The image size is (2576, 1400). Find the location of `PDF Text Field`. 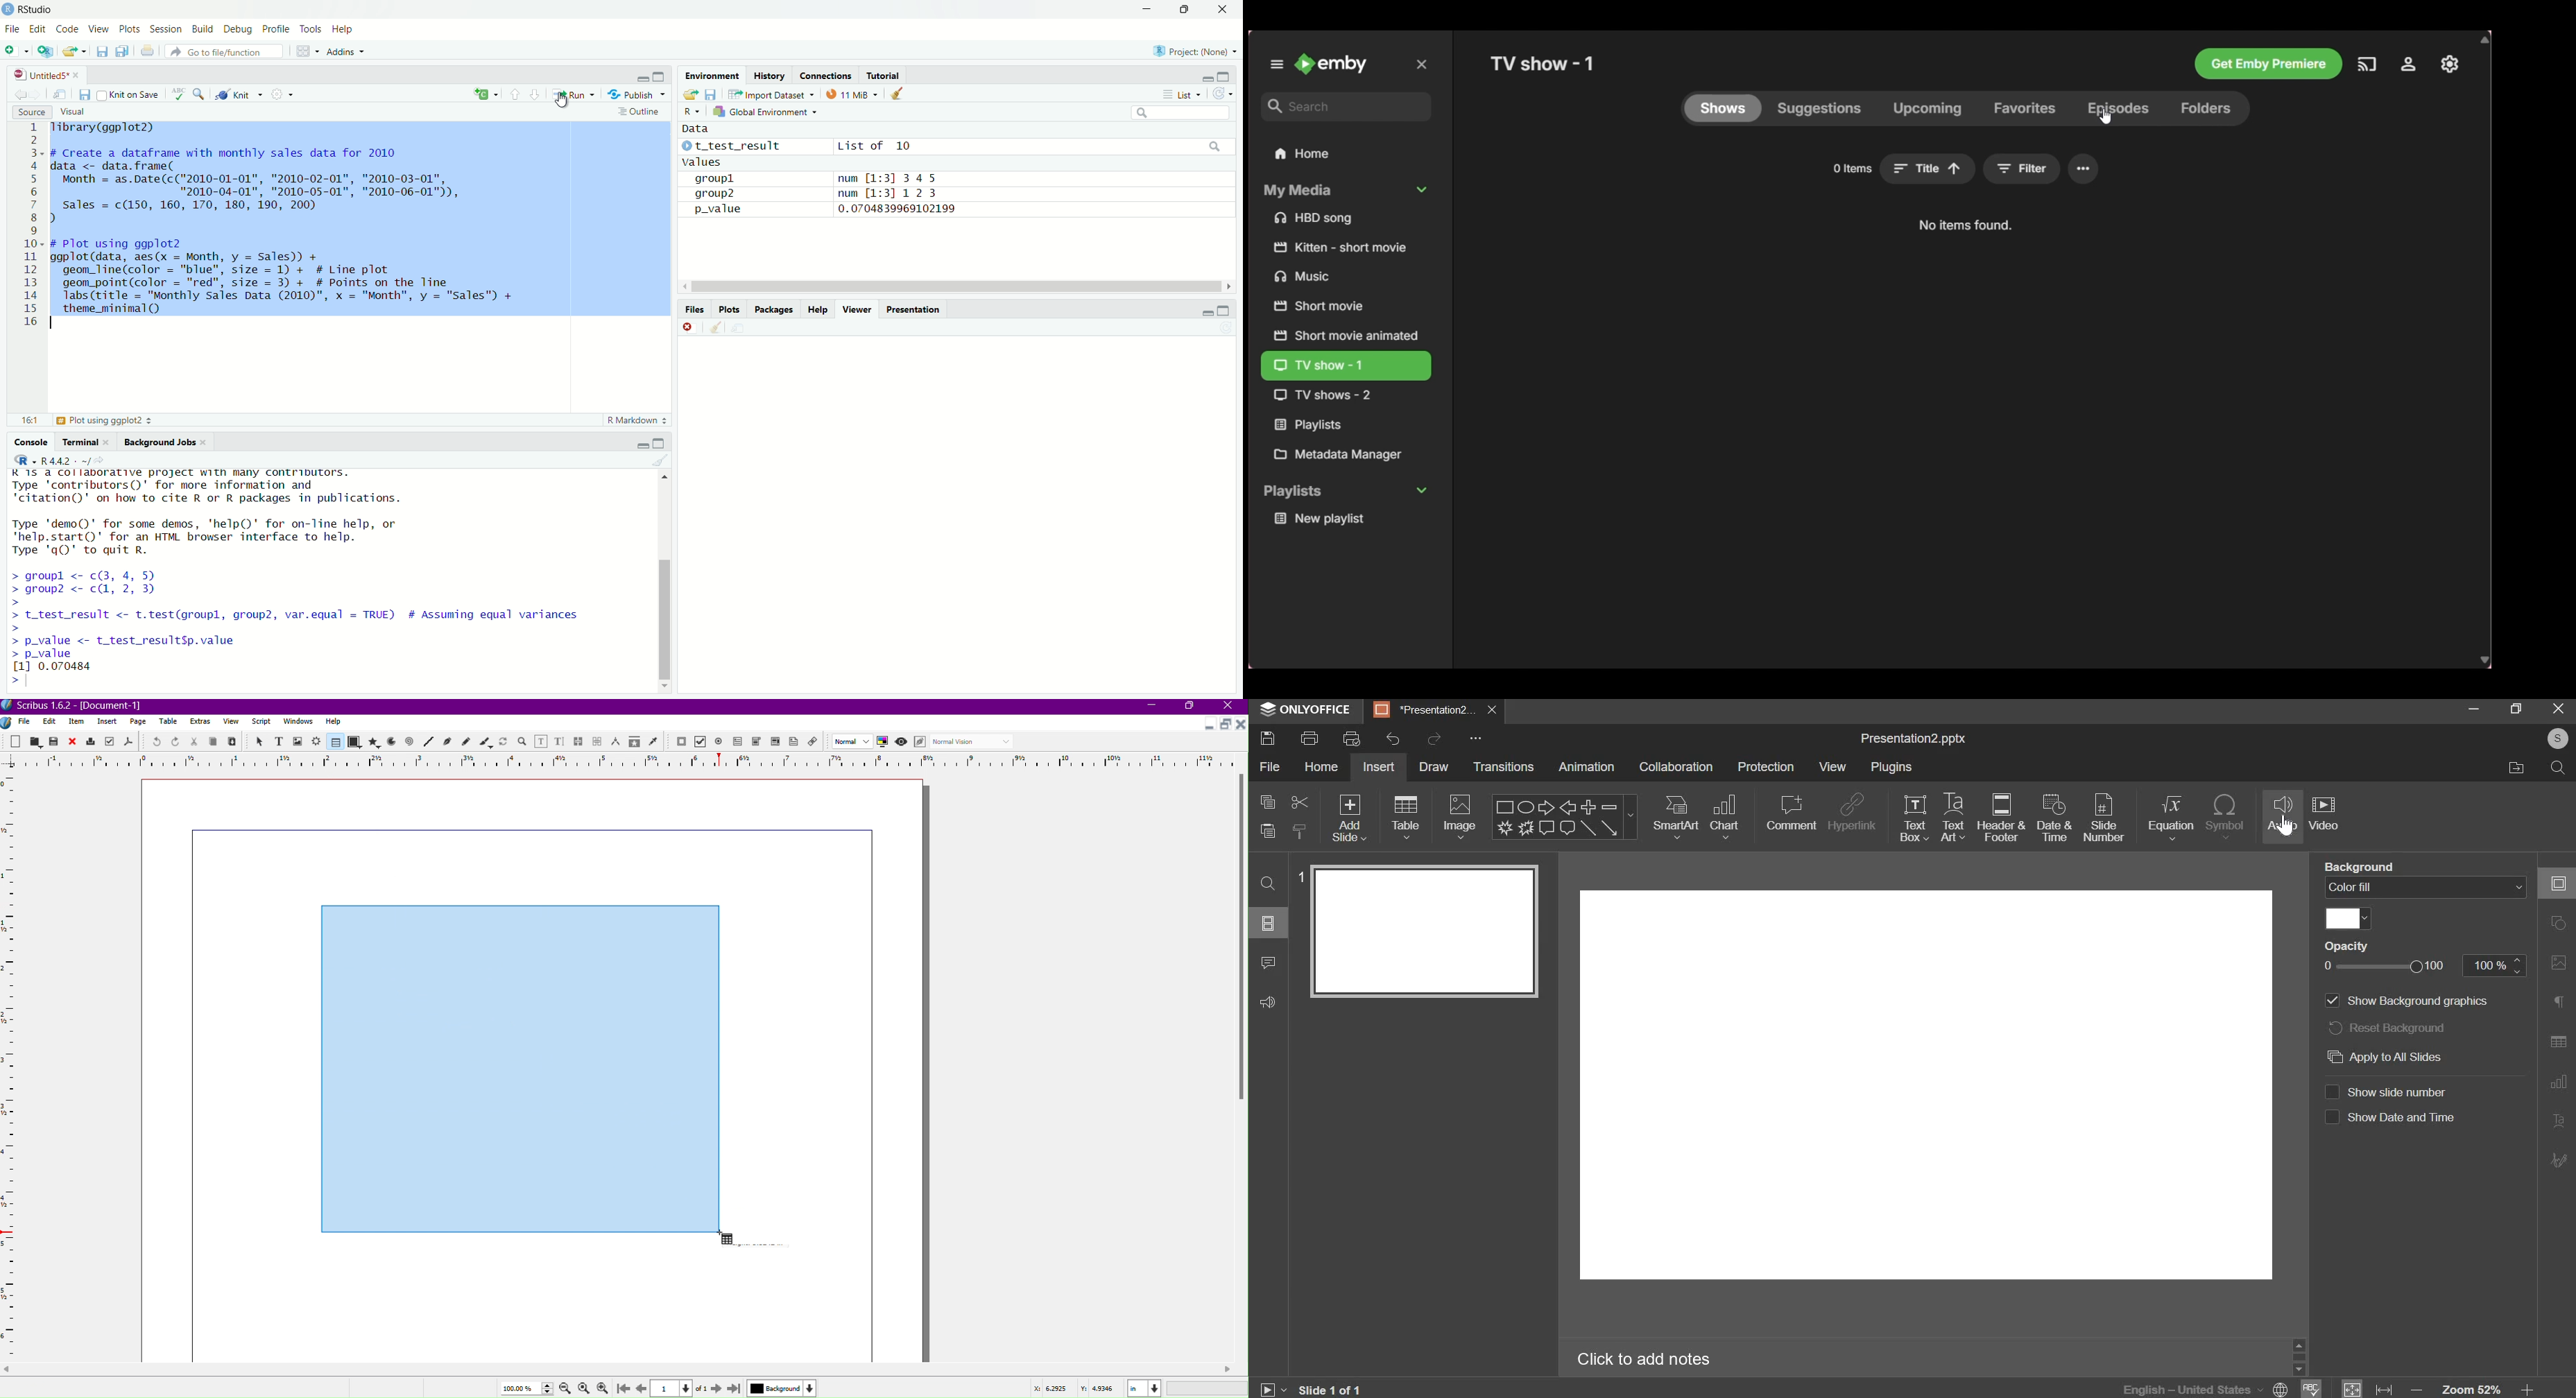

PDF Text Field is located at coordinates (740, 743).